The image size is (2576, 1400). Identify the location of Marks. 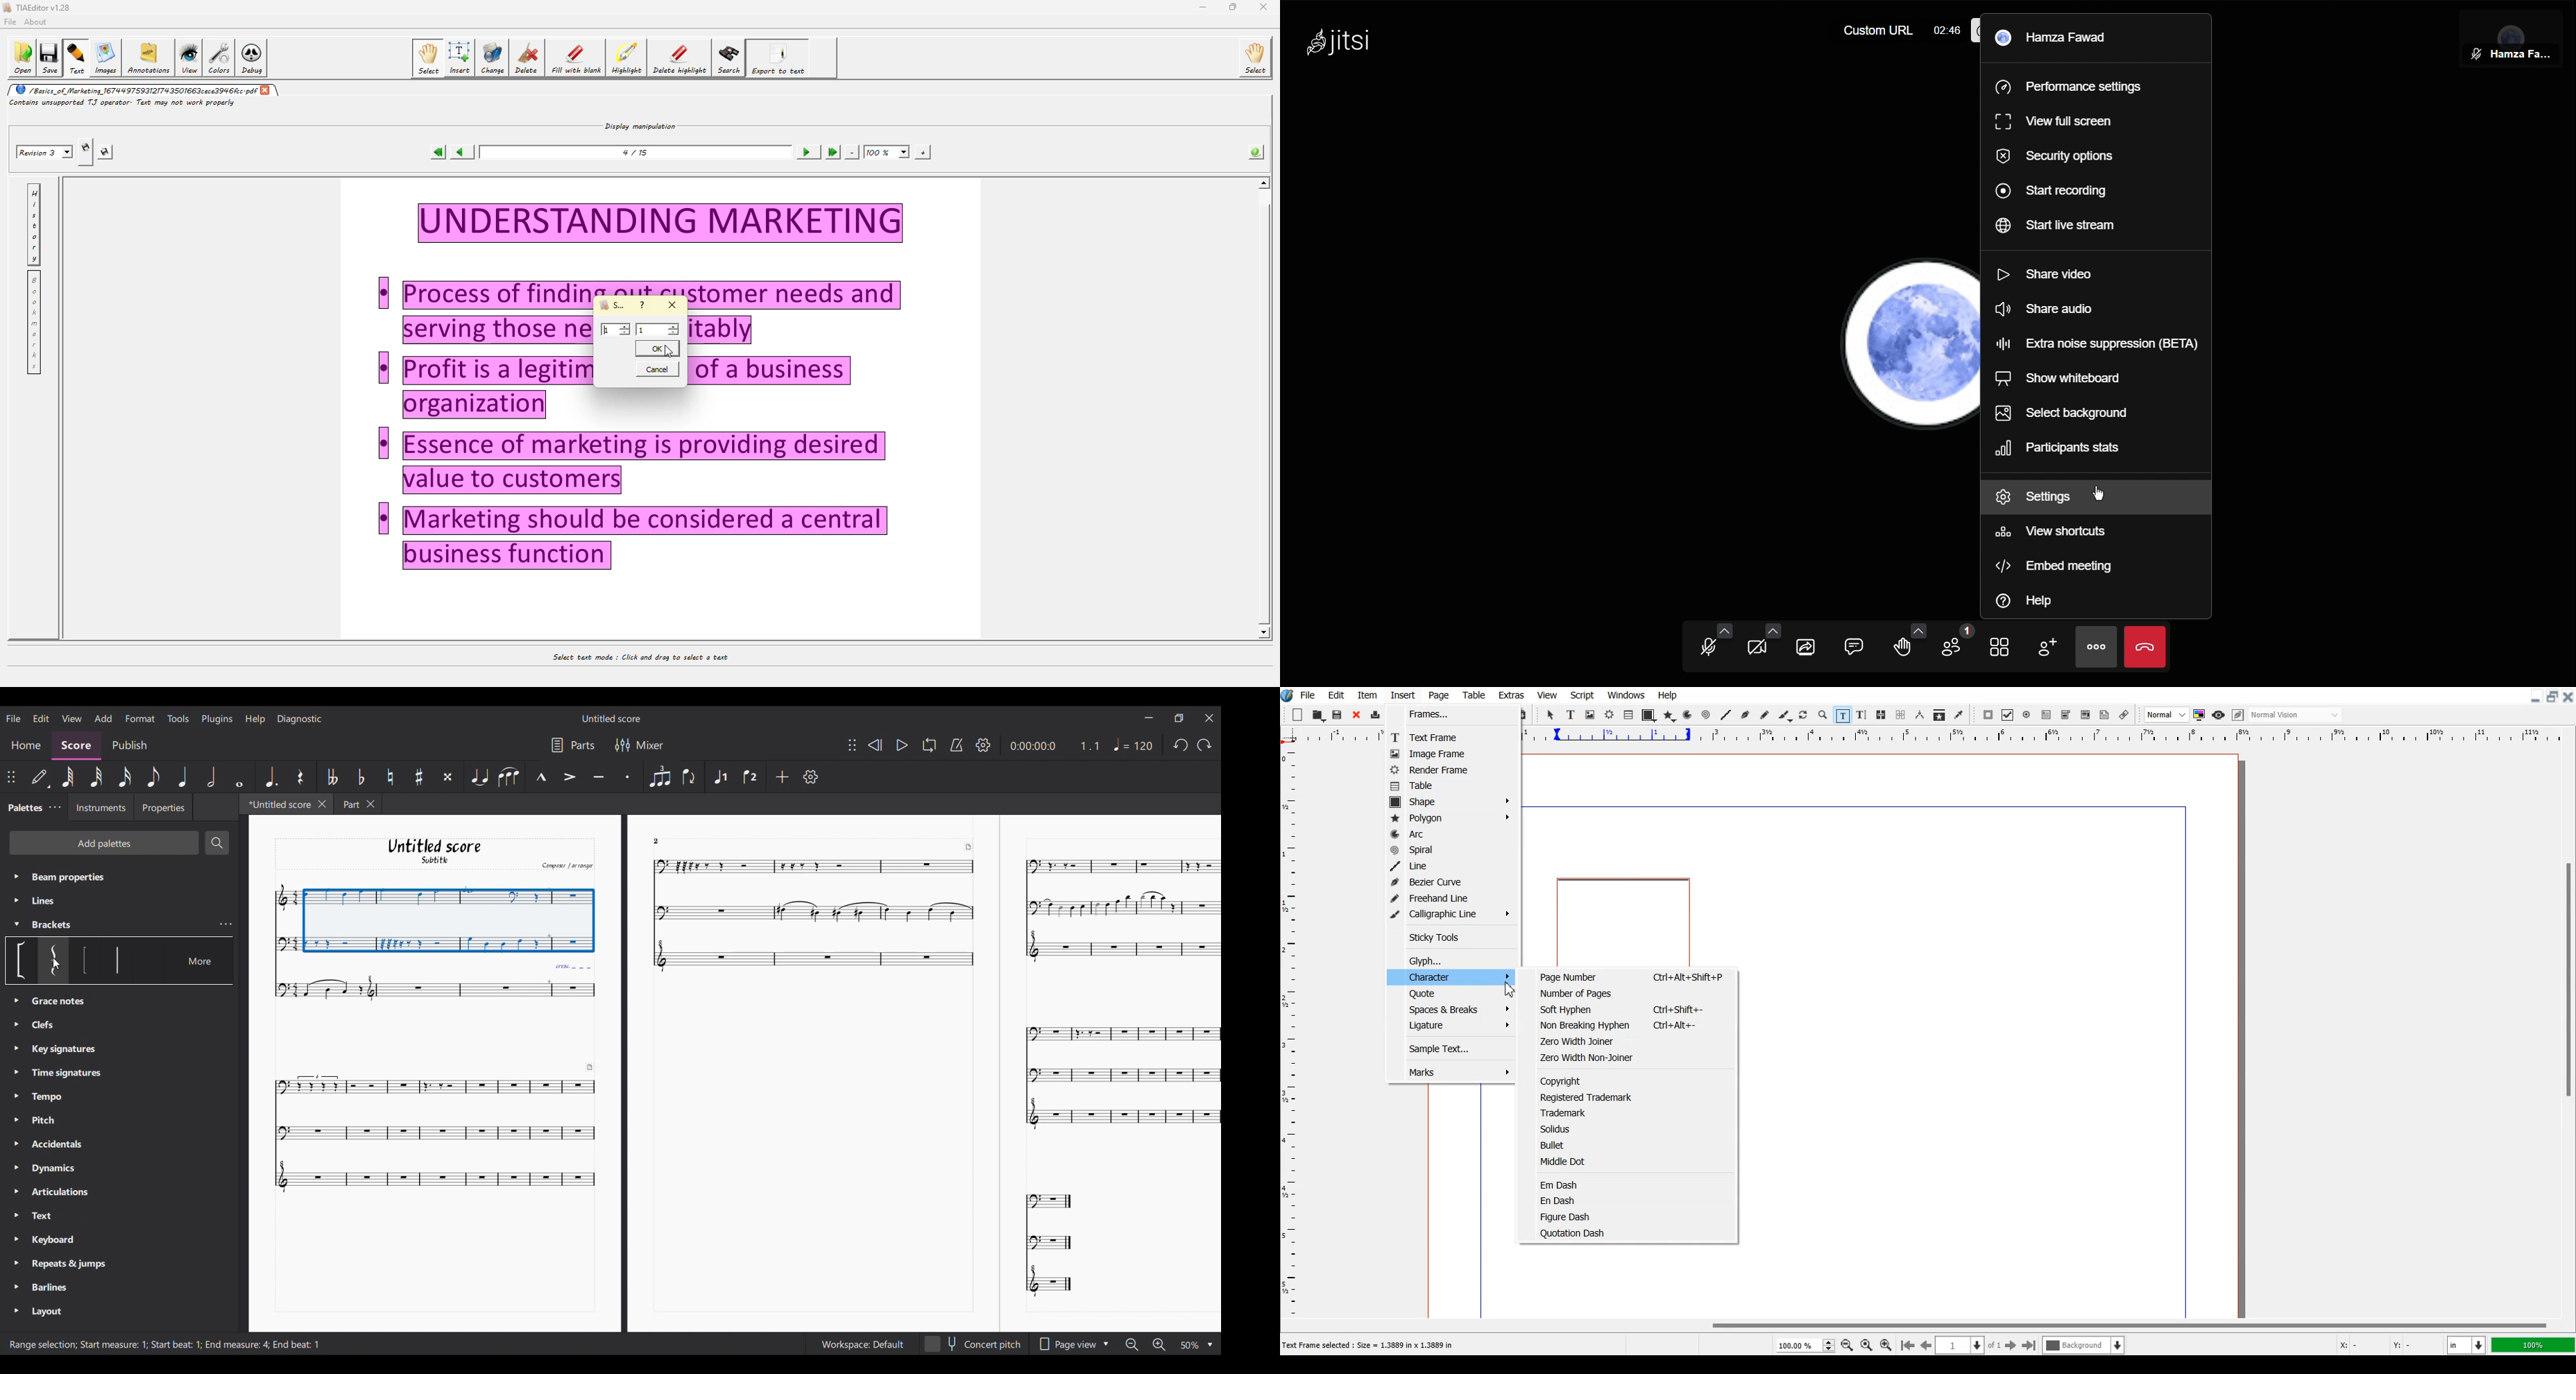
(1450, 1073).